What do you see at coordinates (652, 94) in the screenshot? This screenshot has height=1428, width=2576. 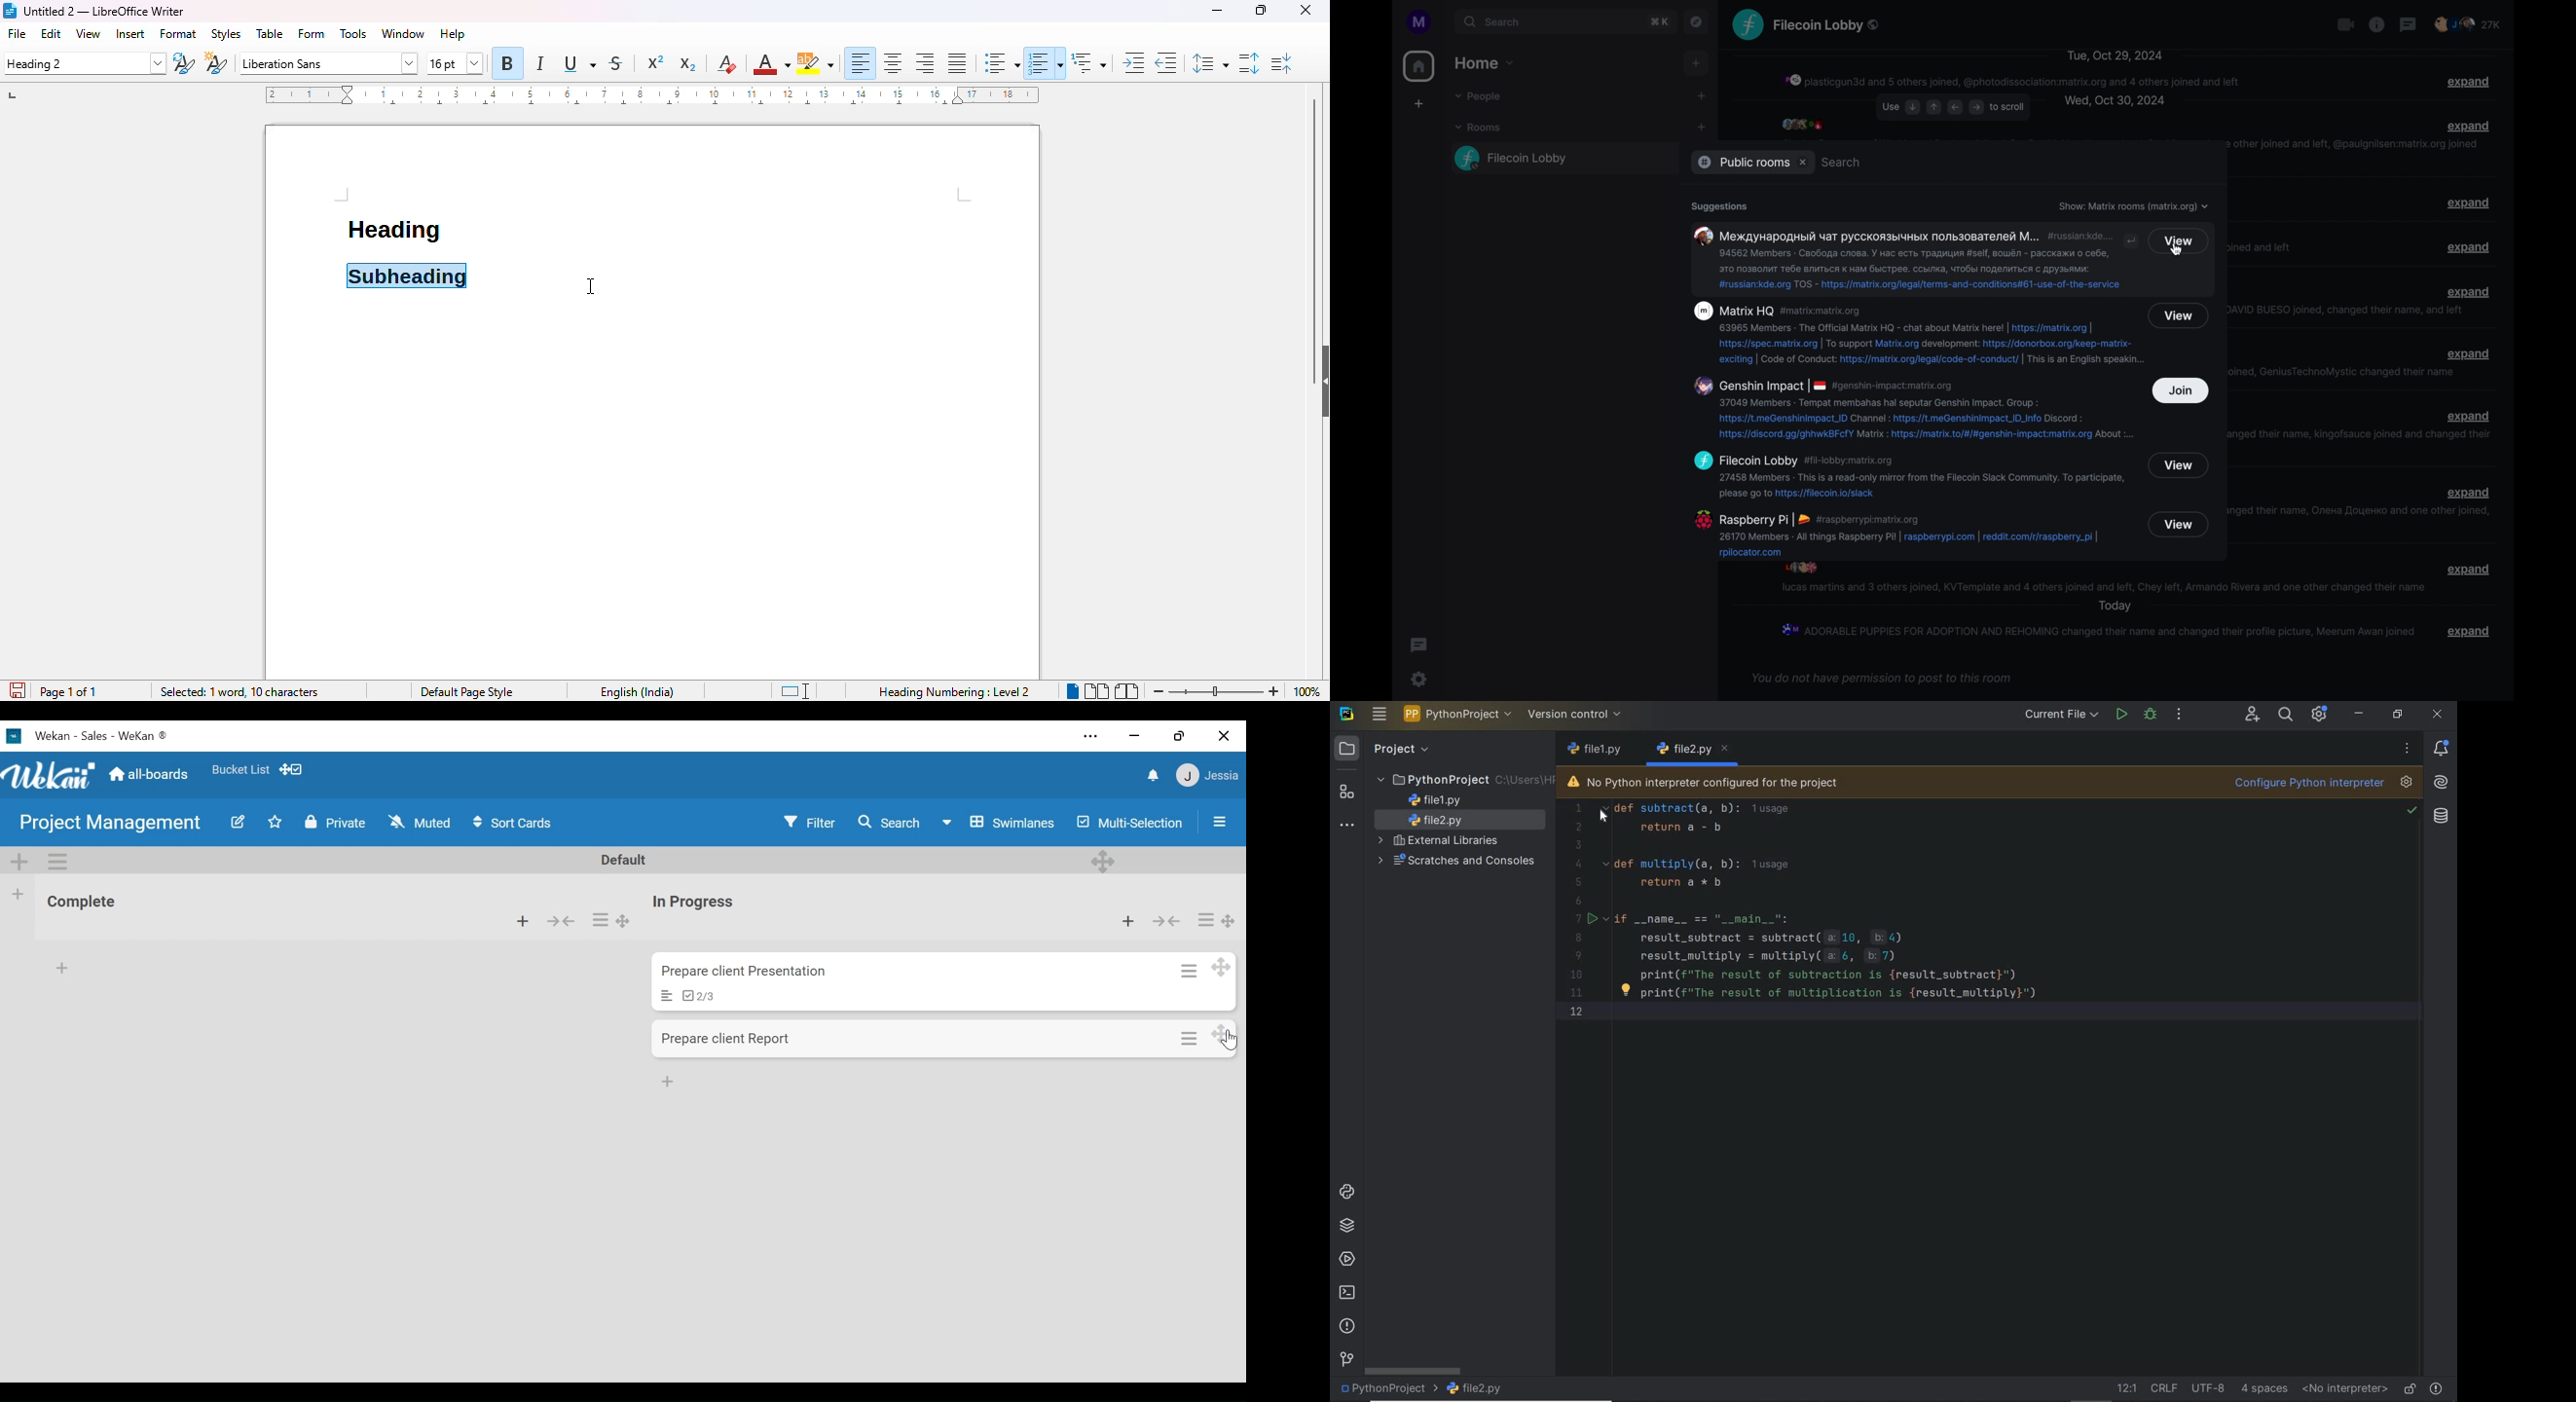 I see `ruler` at bounding box center [652, 94].